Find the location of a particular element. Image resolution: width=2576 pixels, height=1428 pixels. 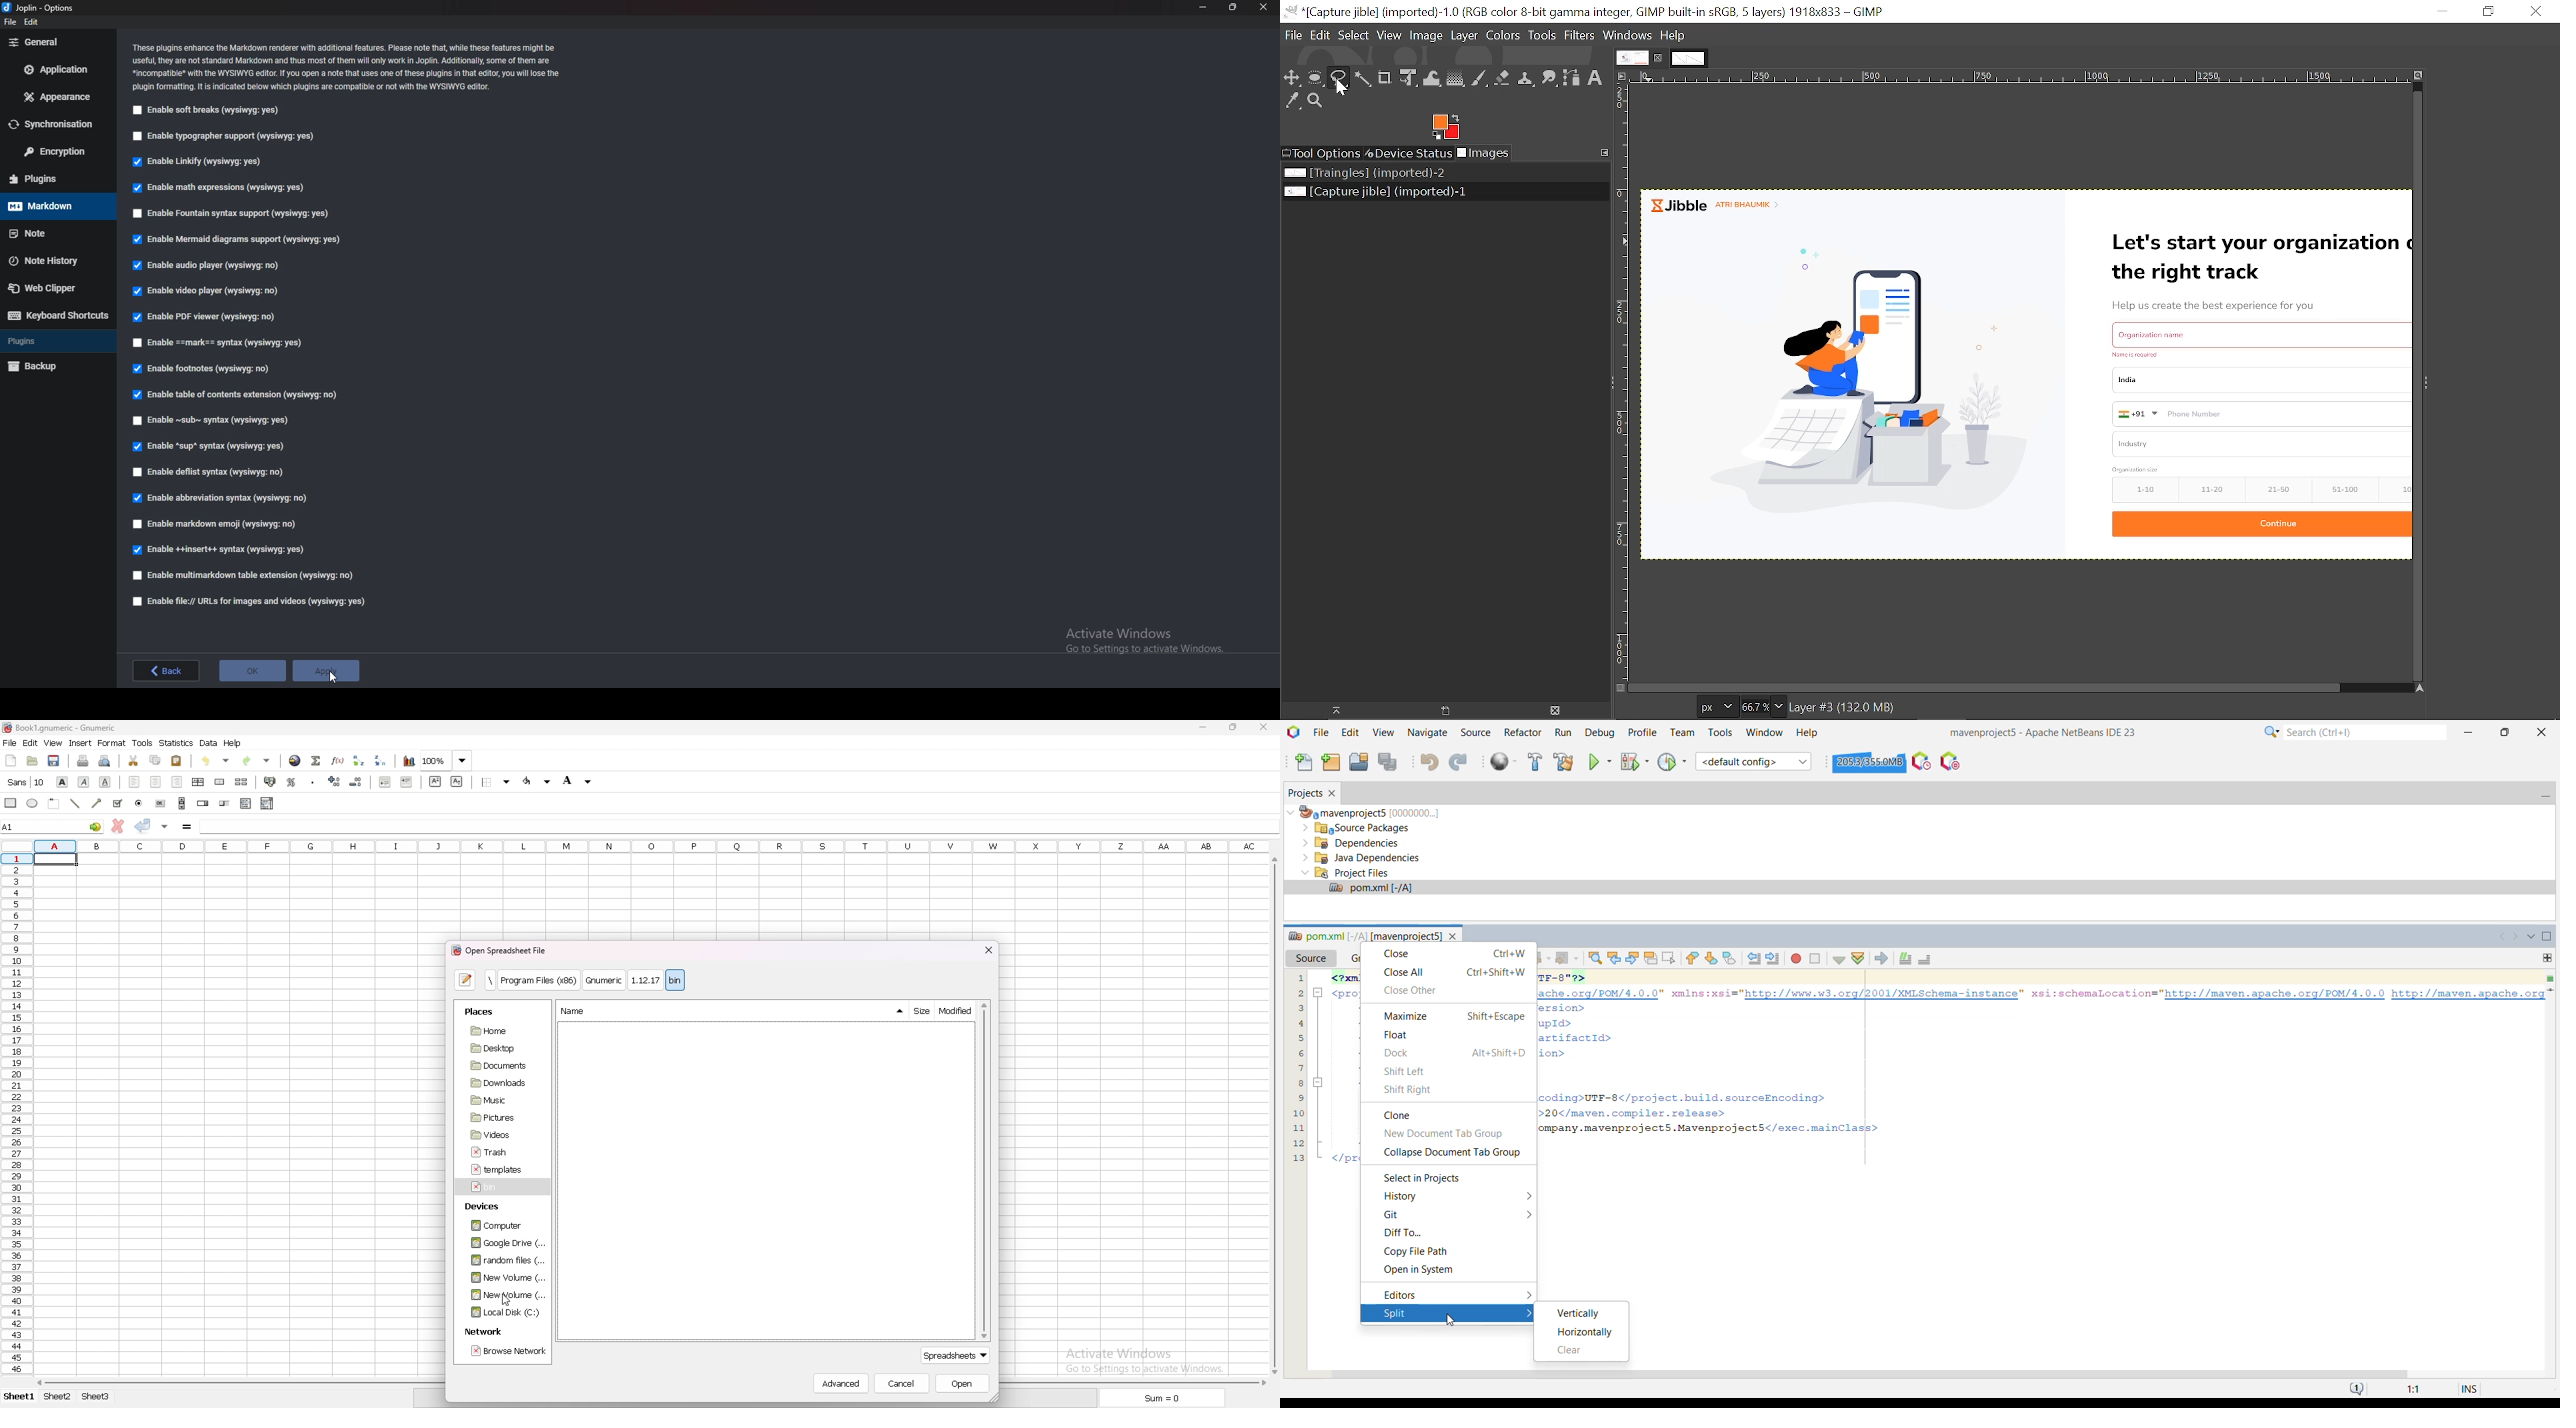

gnumeric is located at coordinates (604, 981).